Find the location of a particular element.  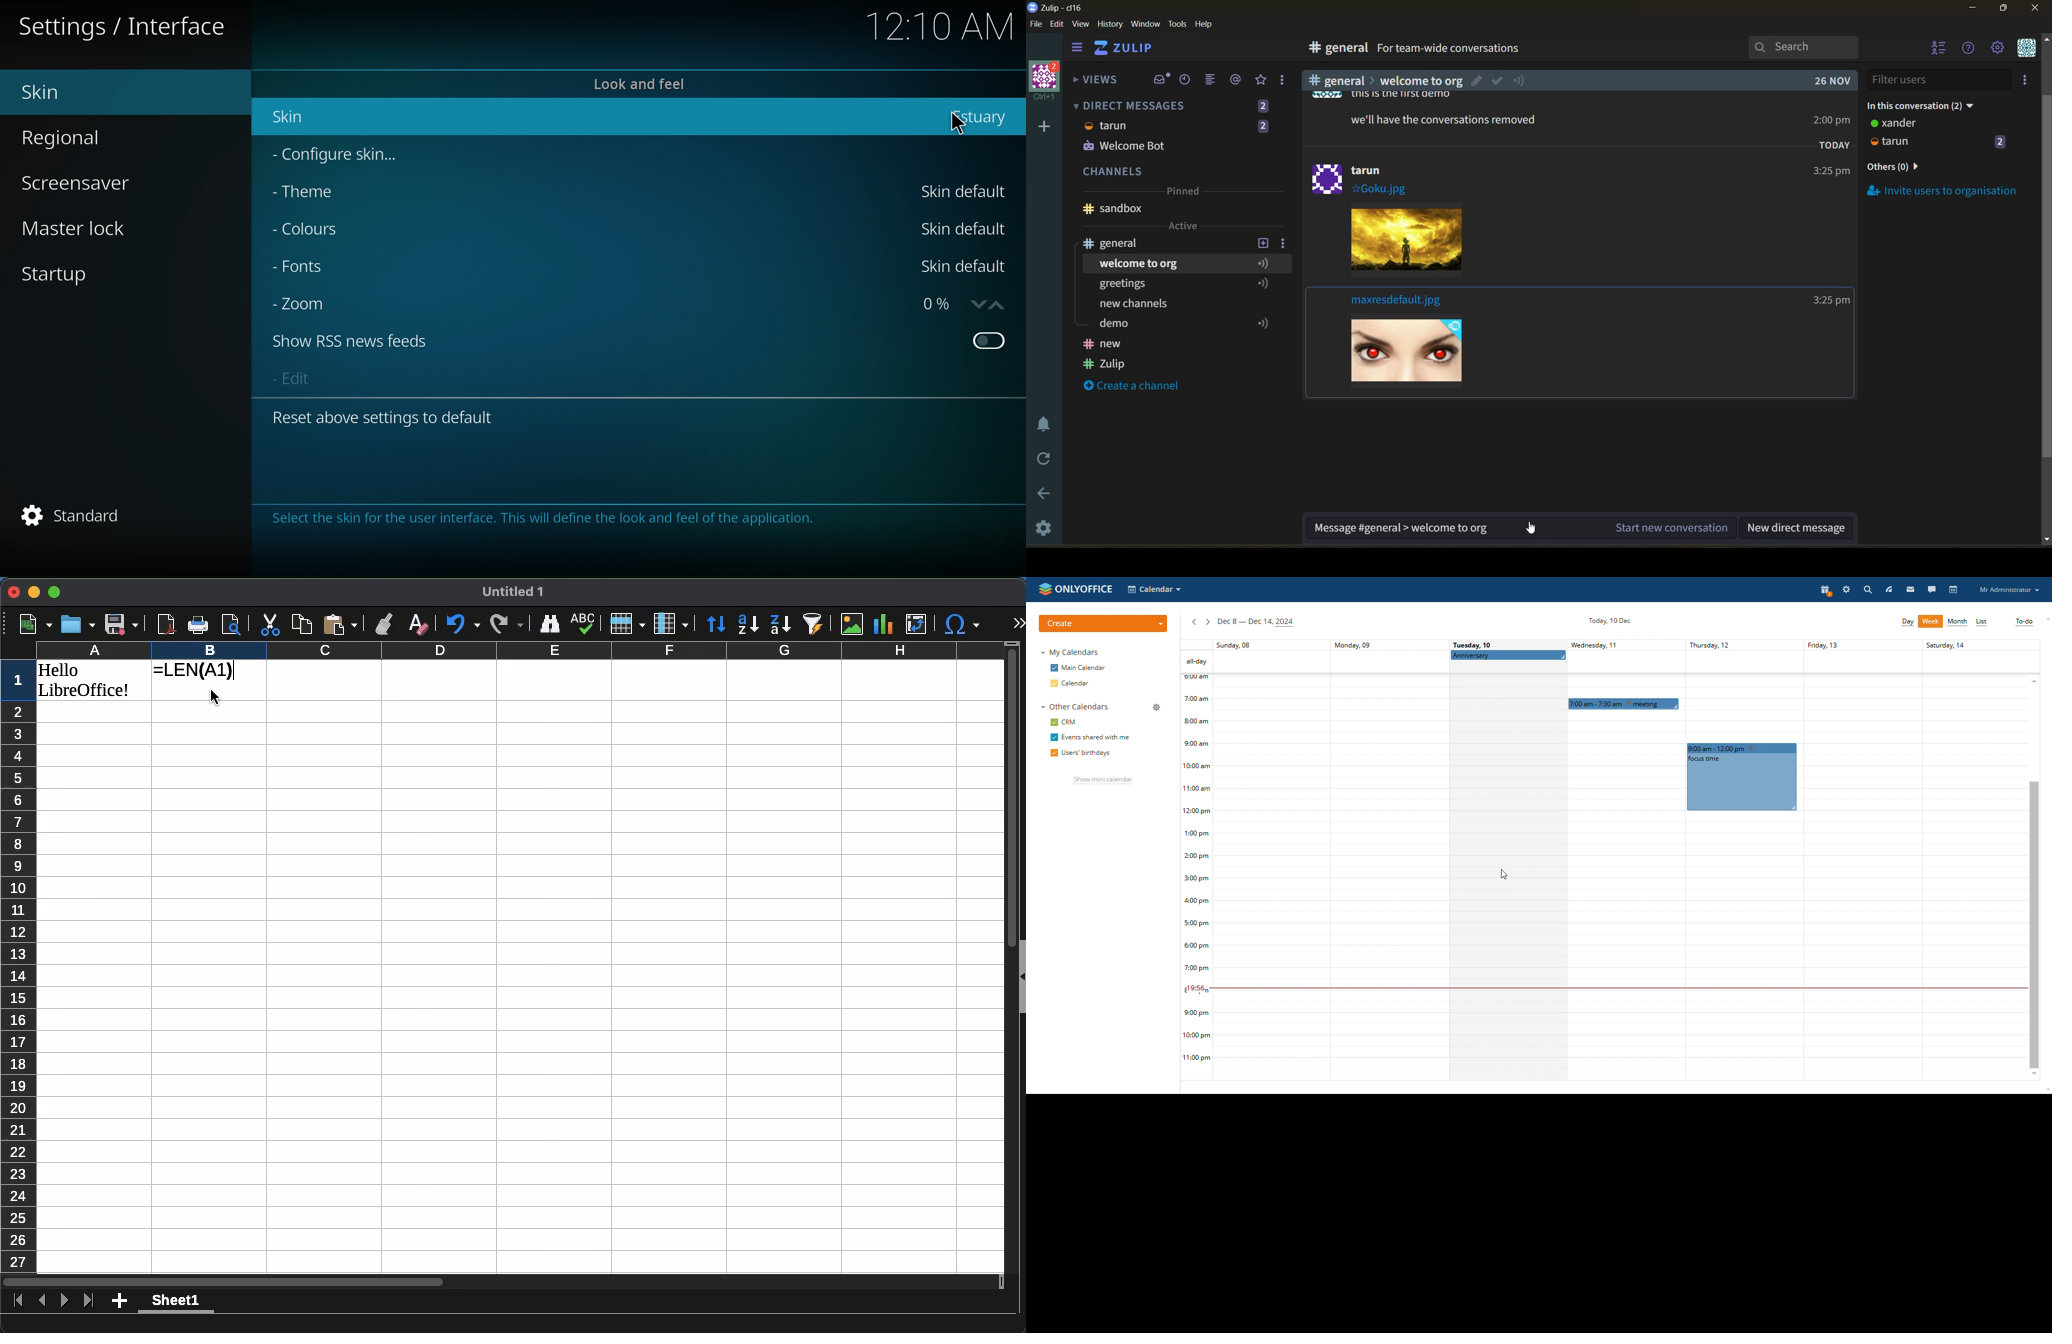

wednesday is located at coordinates (1623, 897).